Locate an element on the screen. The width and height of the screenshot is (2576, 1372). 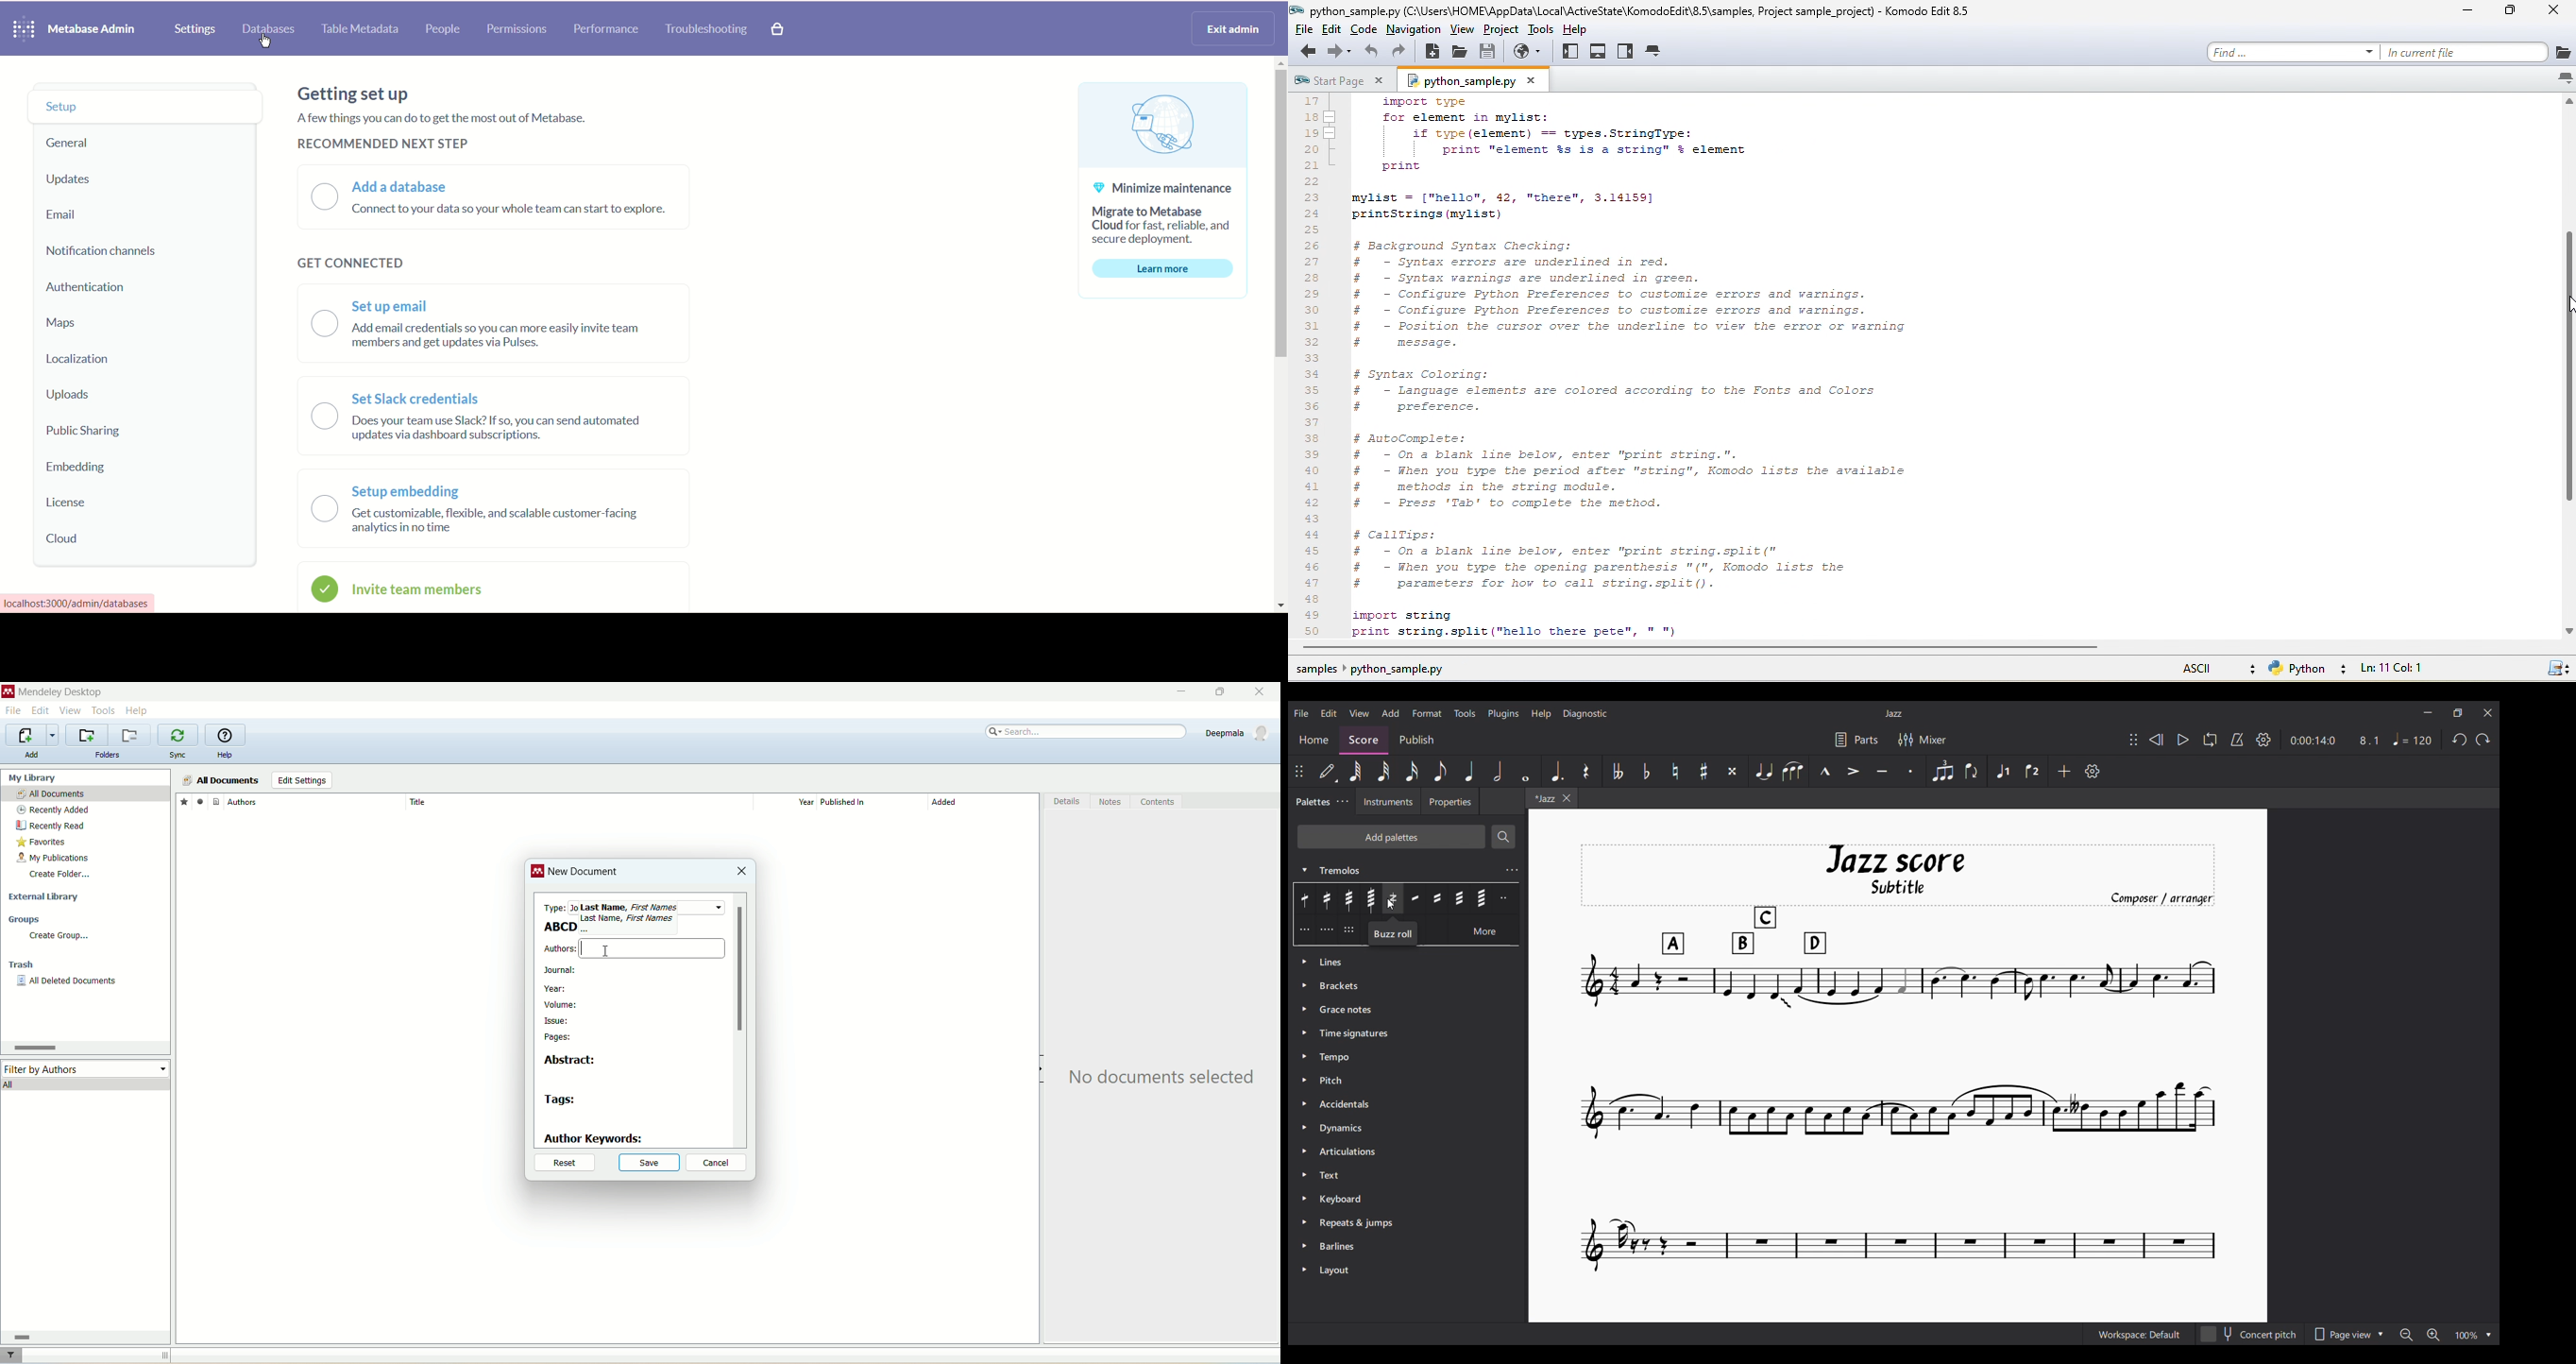
Slur is located at coordinates (1793, 771).